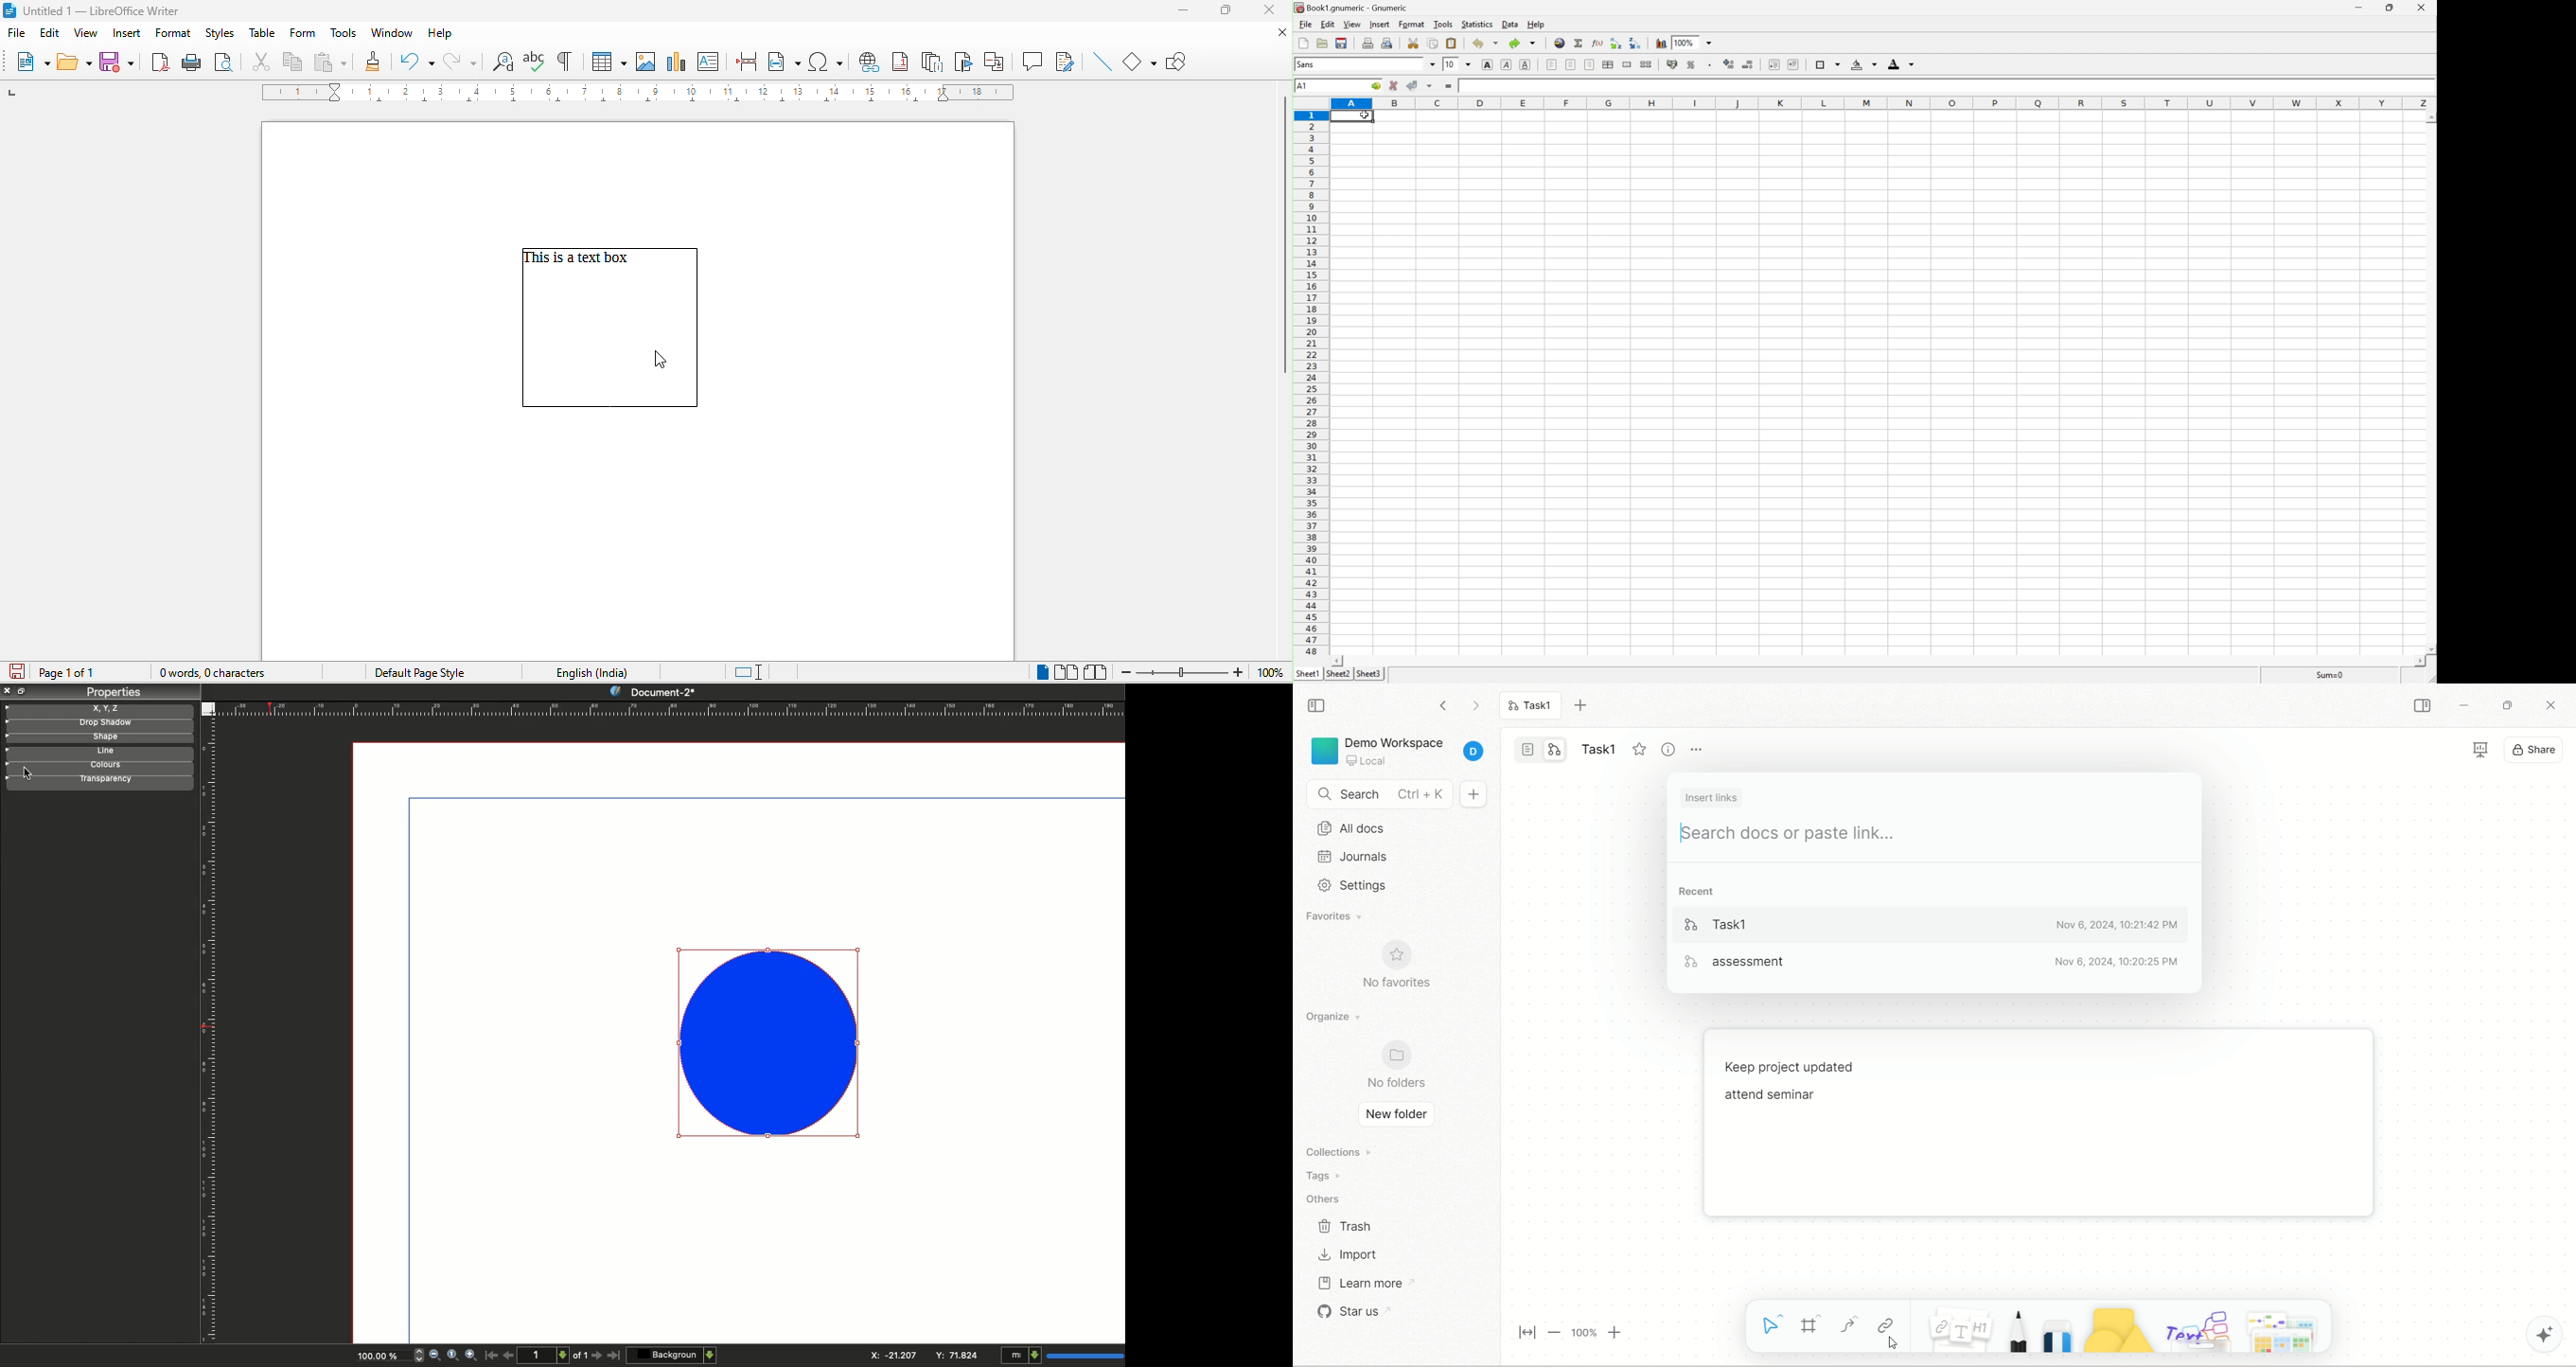 This screenshot has width=2576, height=1372. I want to click on edit function in current cell, so click(1598, 42).